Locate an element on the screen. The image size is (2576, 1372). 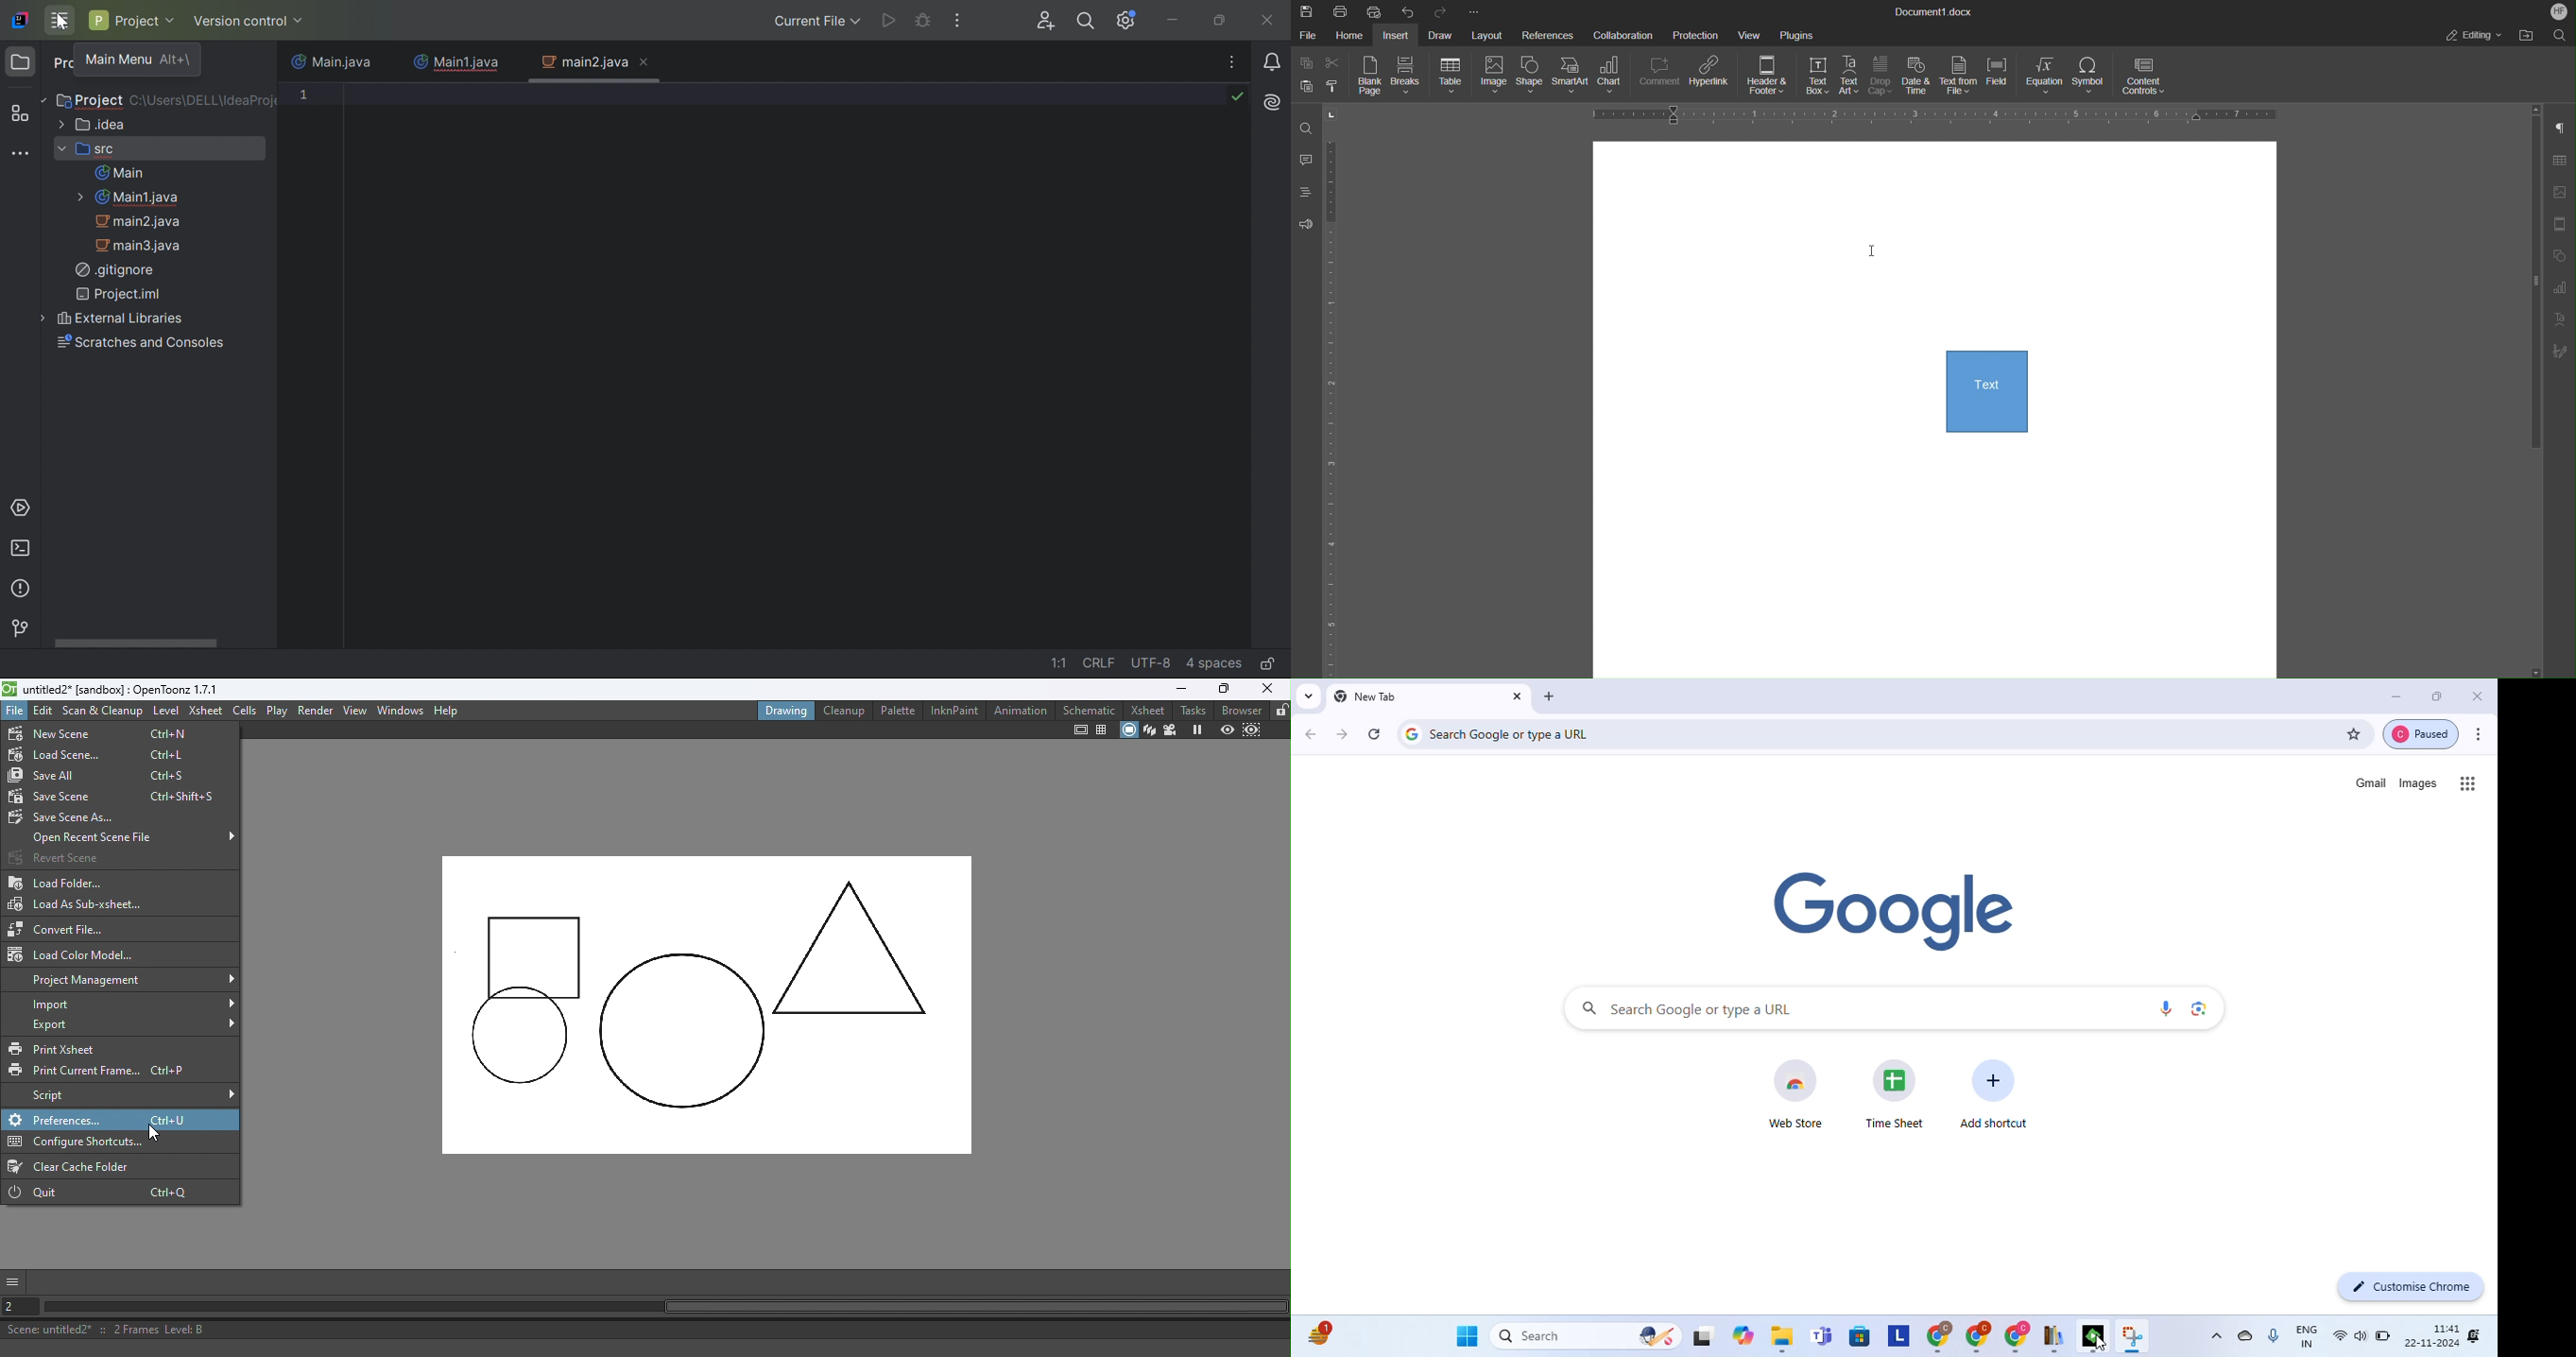
Protection is located at coordinates (1697, 34).